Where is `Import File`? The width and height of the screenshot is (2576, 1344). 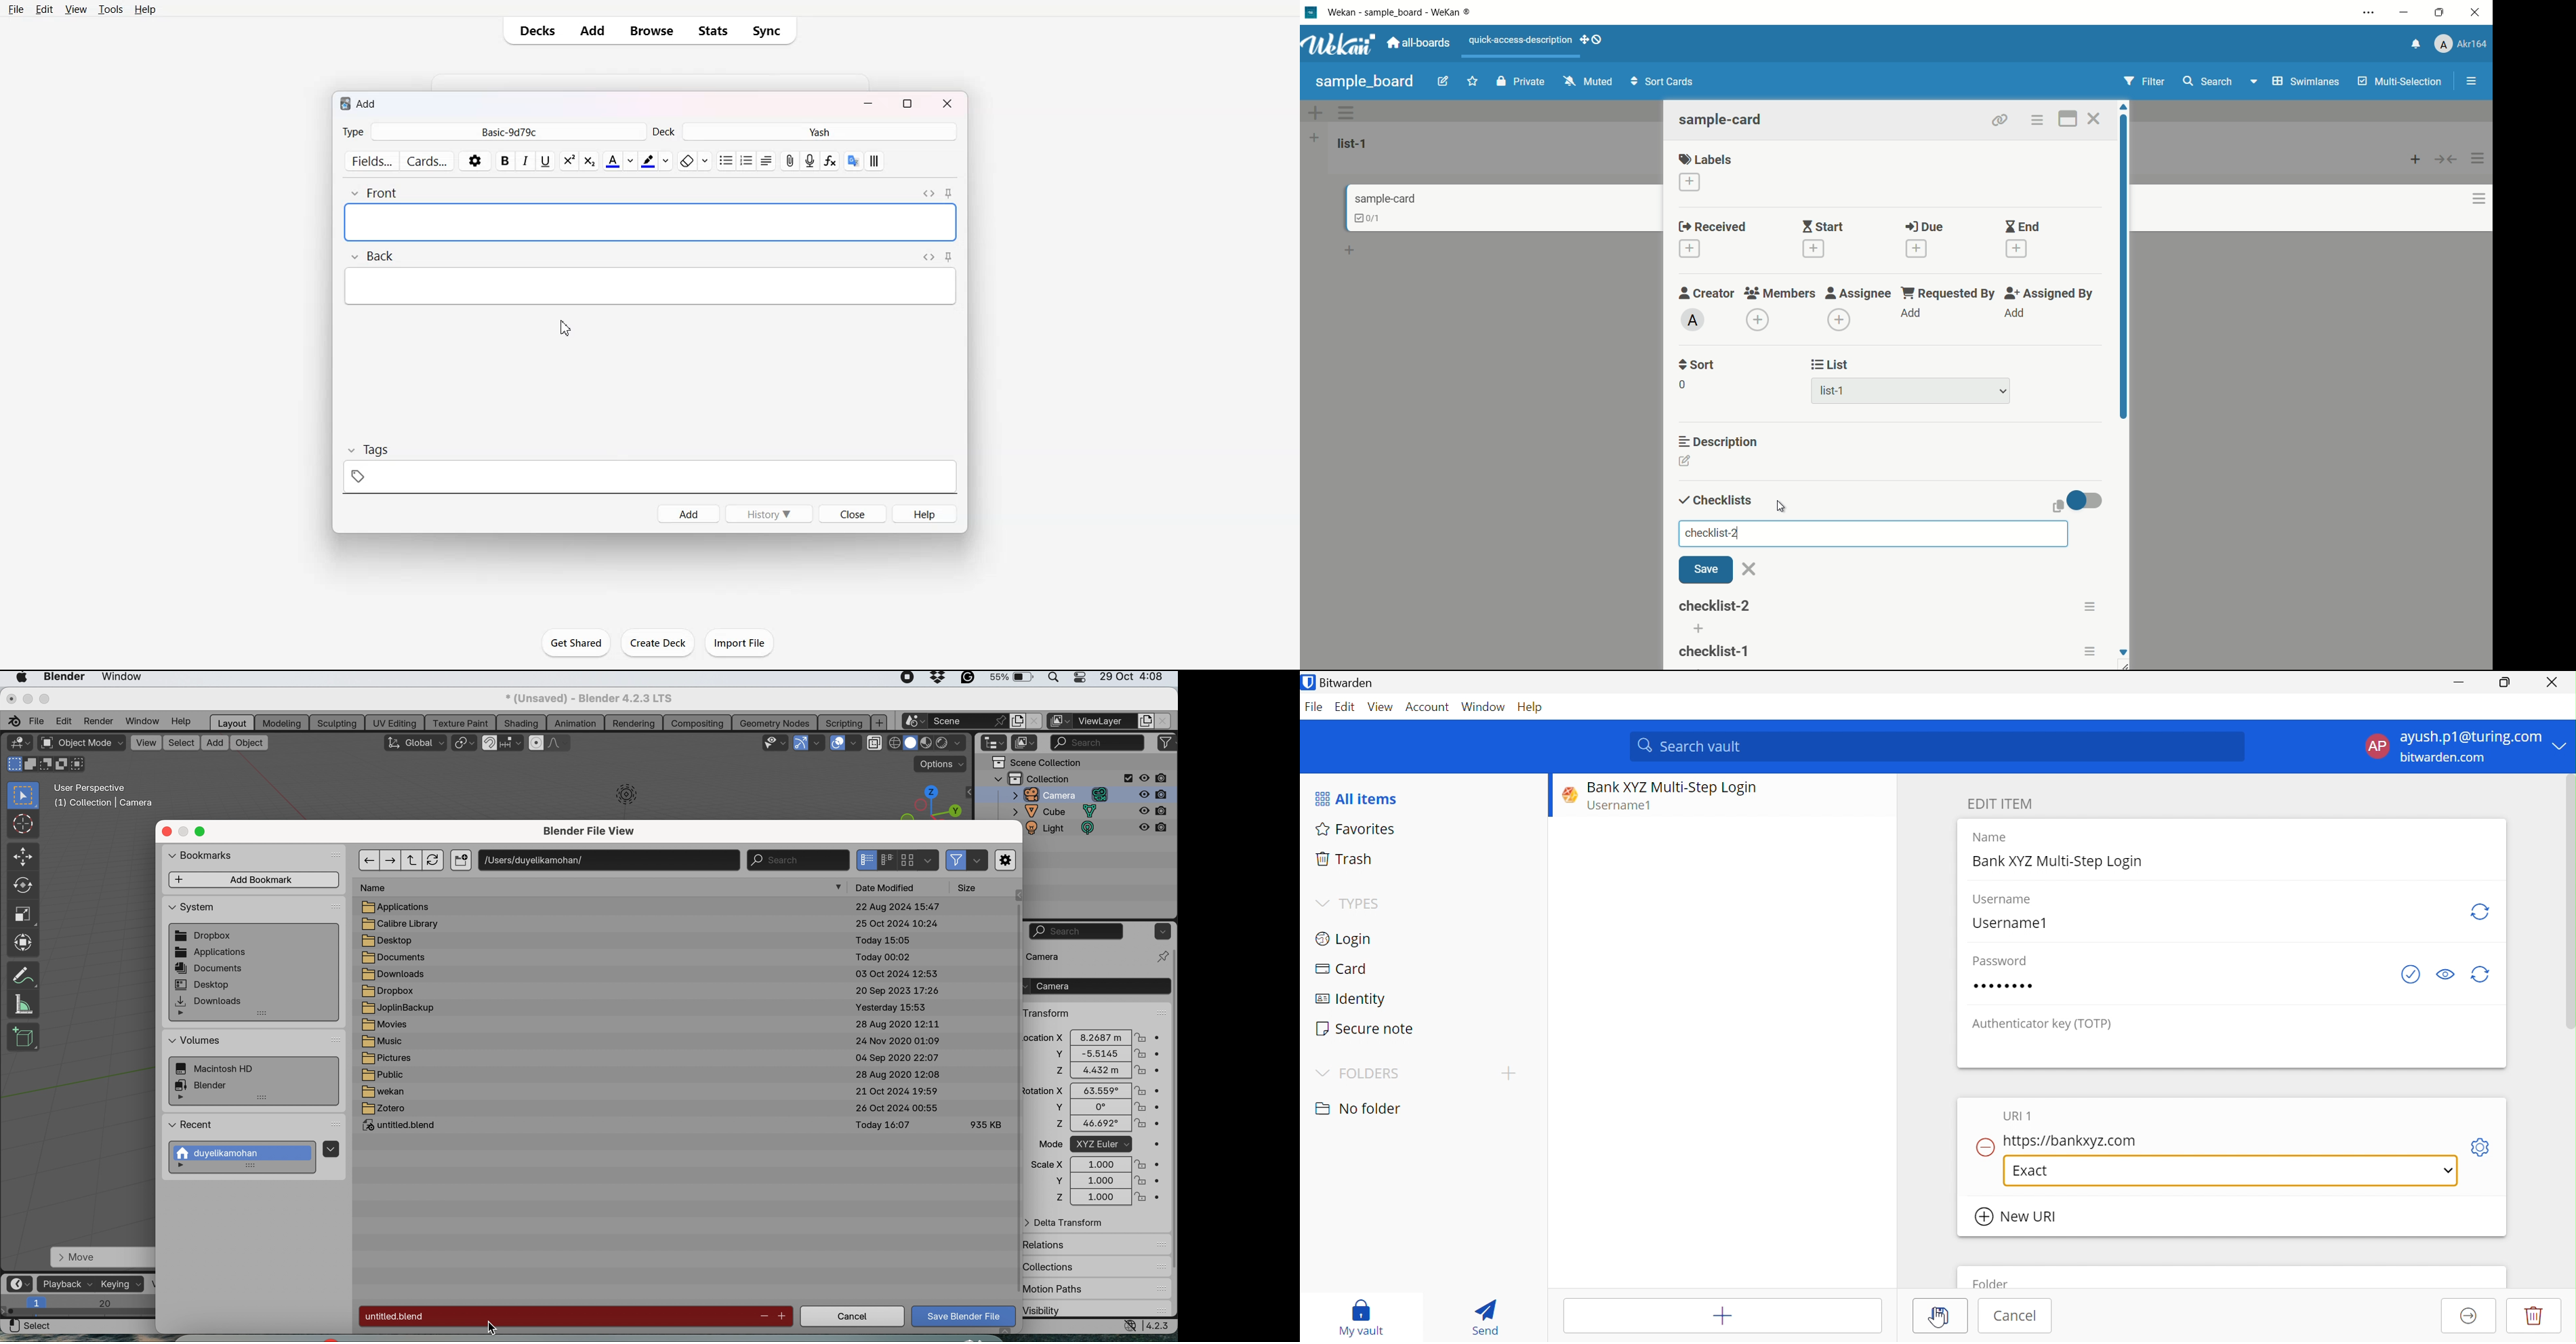 Import File is located at coordinates (740, 643).